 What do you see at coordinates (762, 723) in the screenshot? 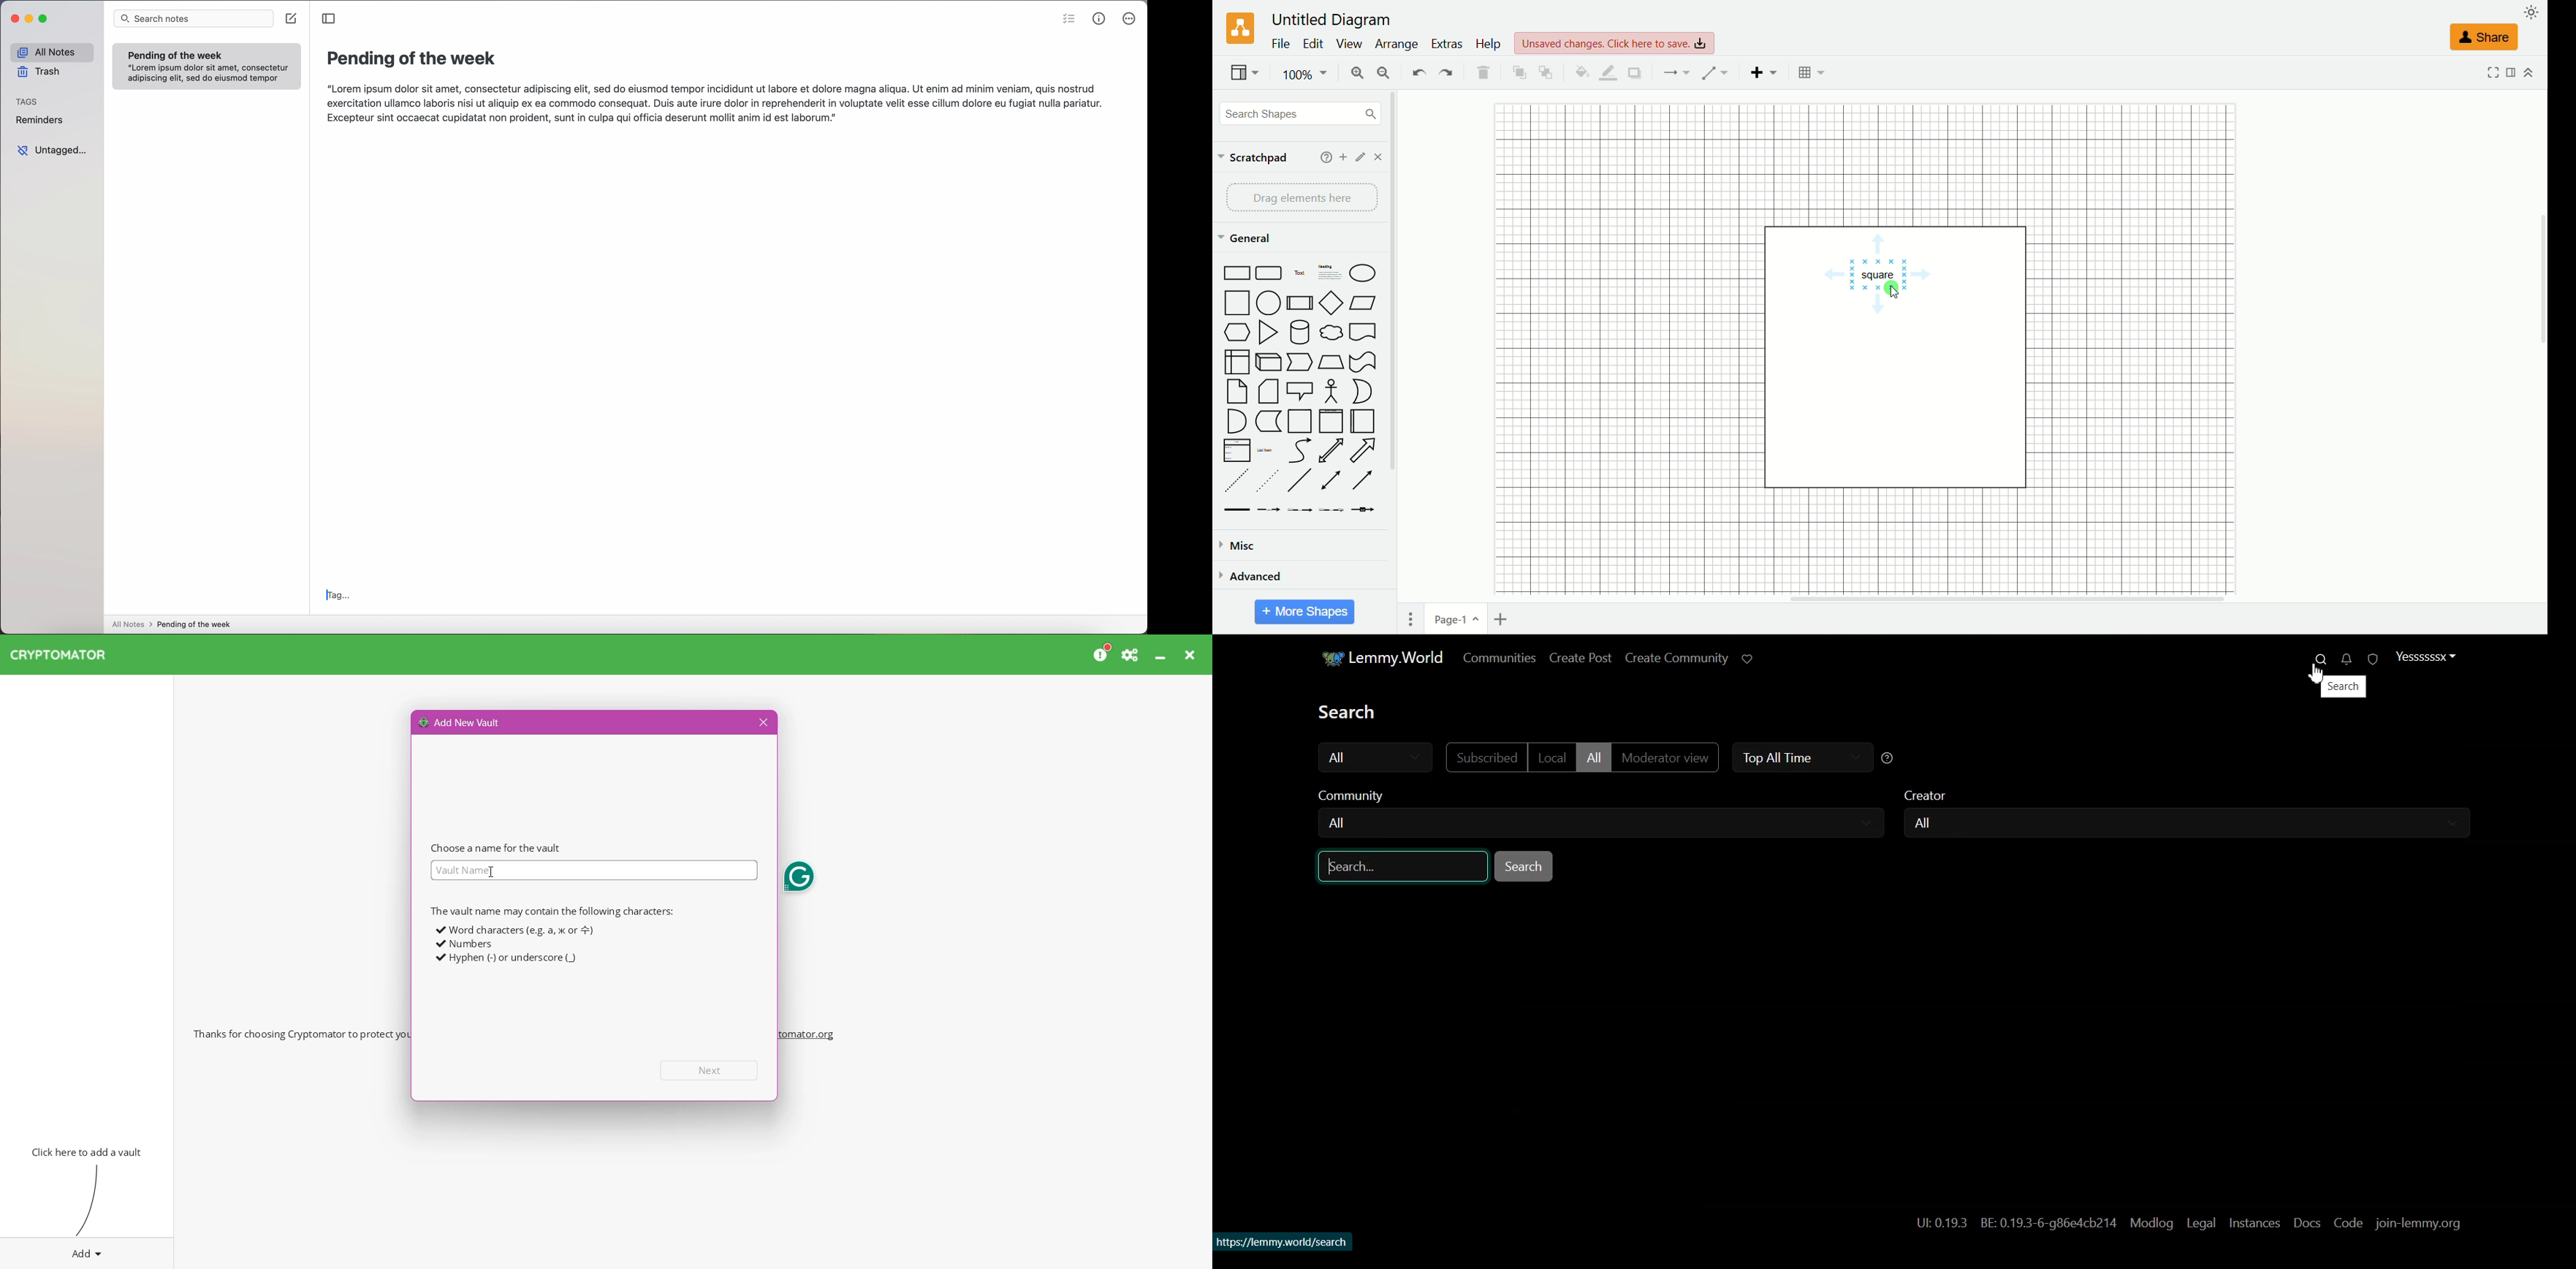
I see `Close` at bounding box center [762, 723].